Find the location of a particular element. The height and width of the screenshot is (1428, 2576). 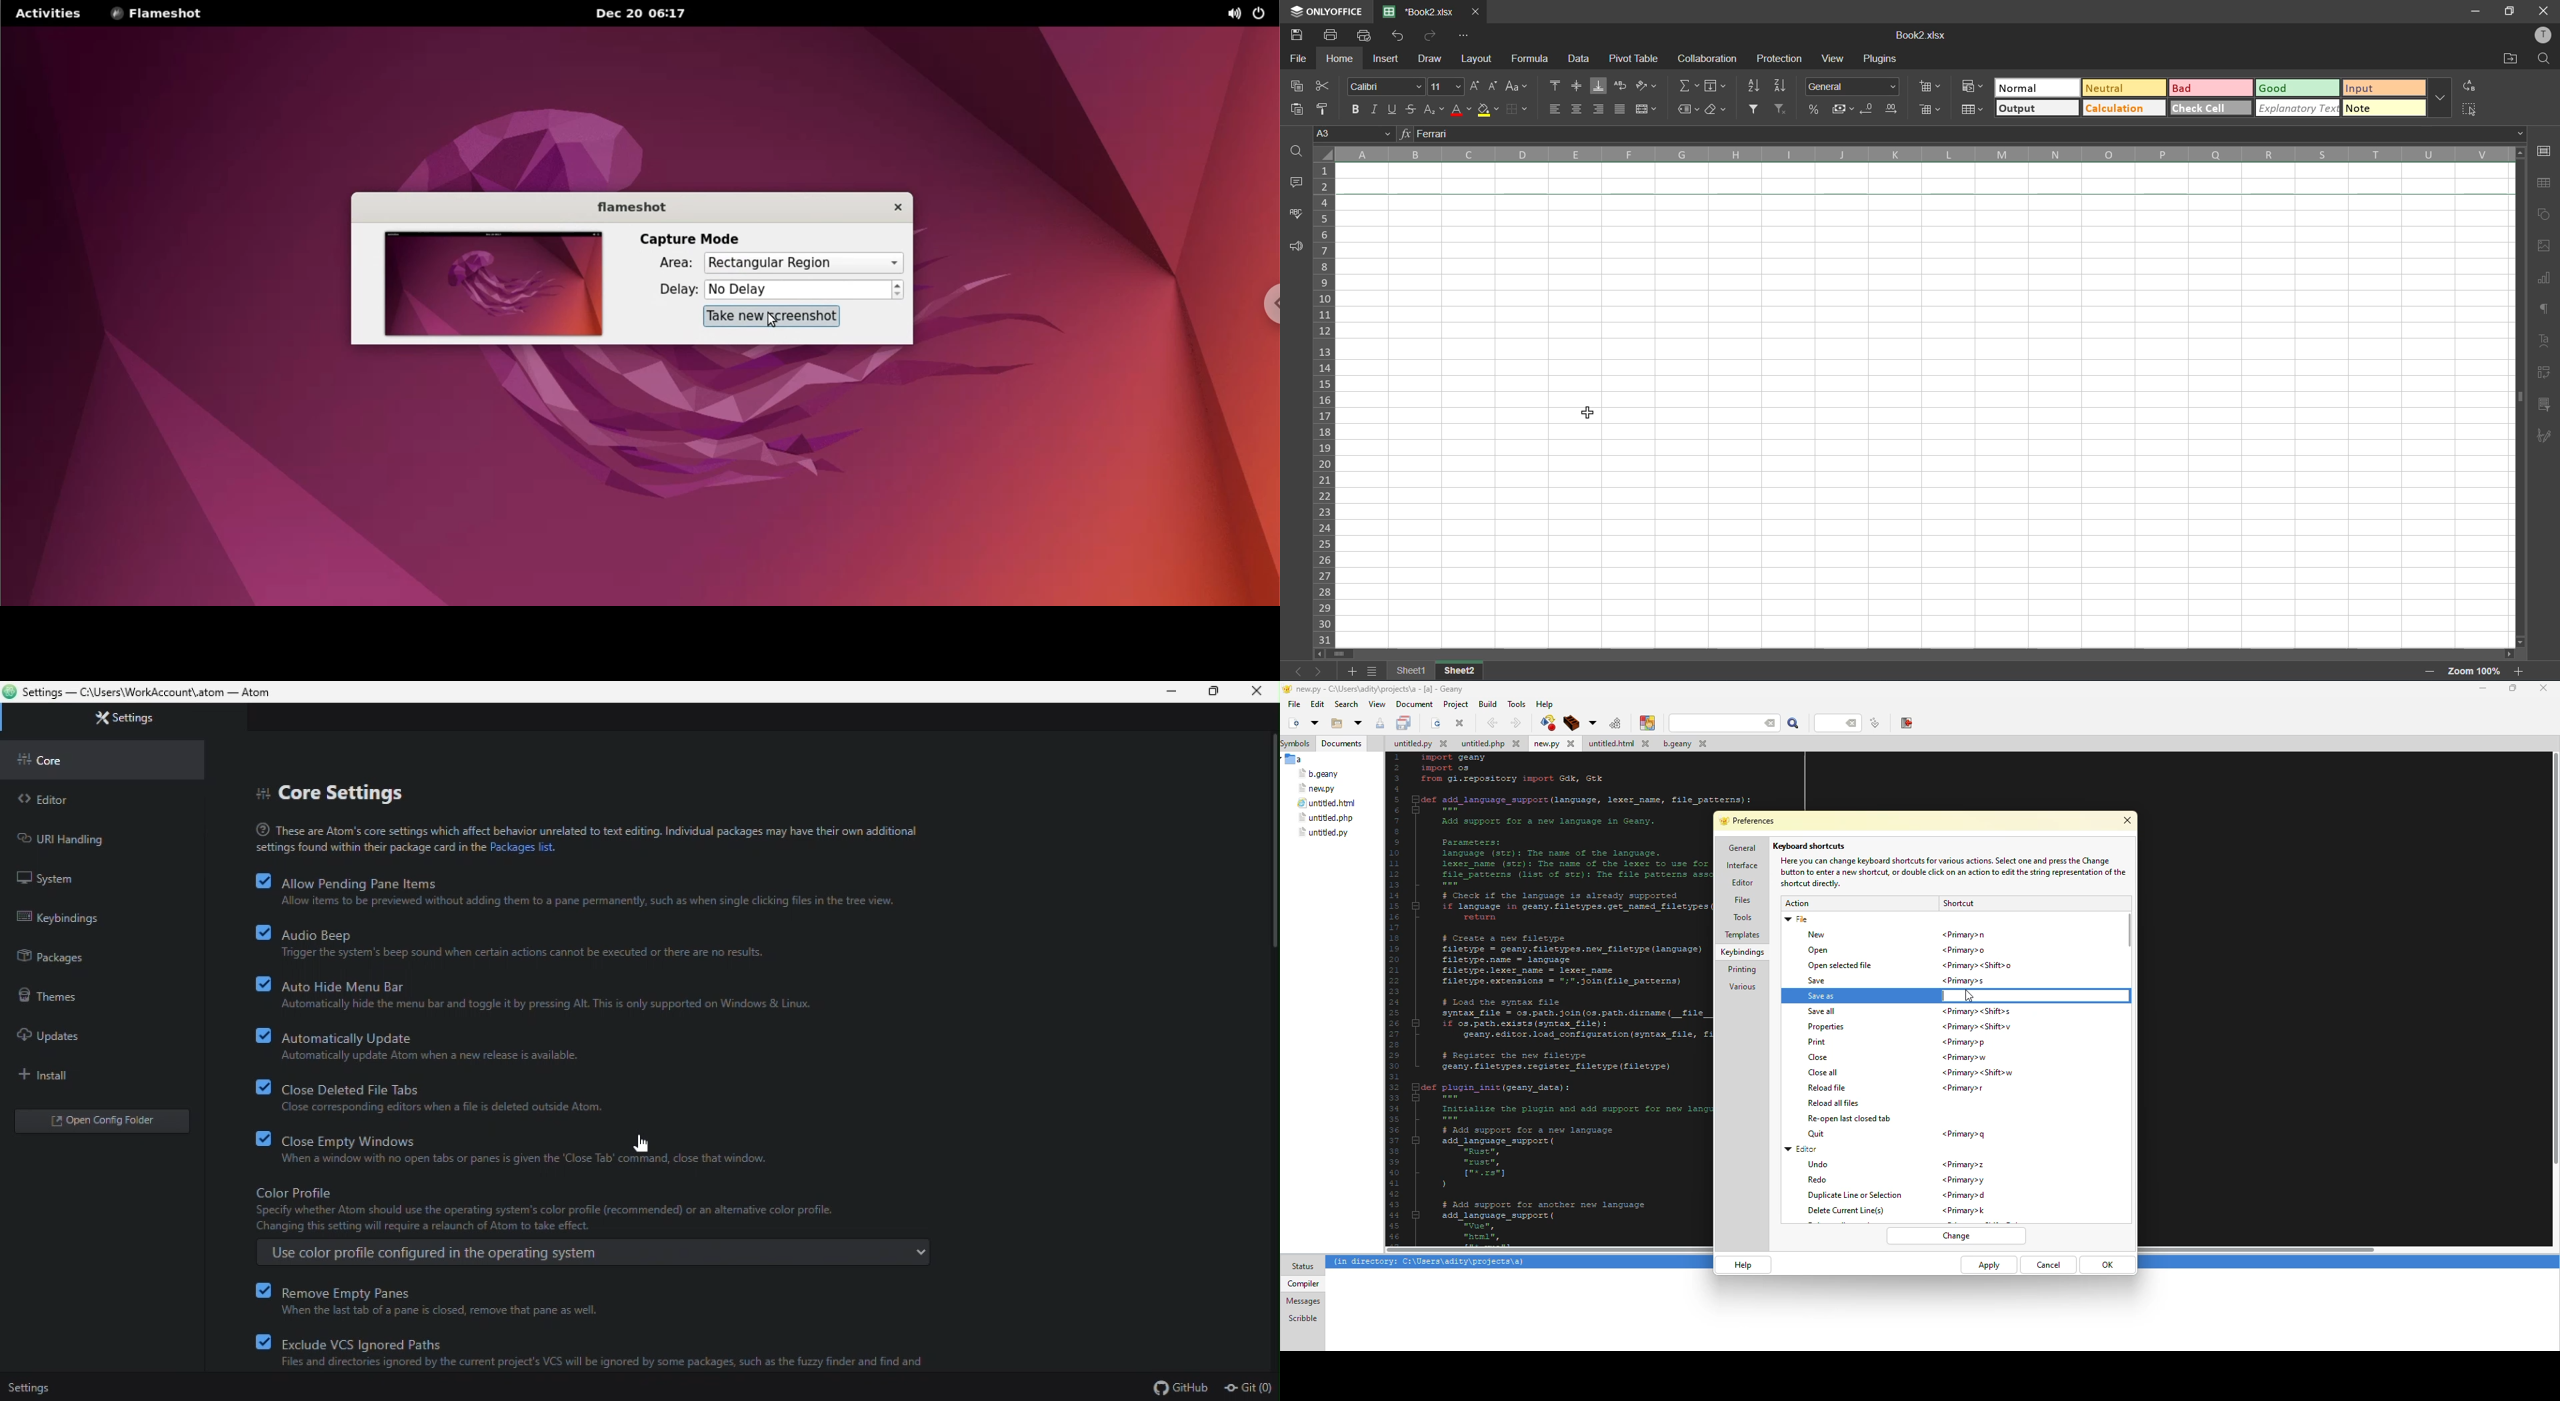

maximize is located at coordinates (2510, 12).